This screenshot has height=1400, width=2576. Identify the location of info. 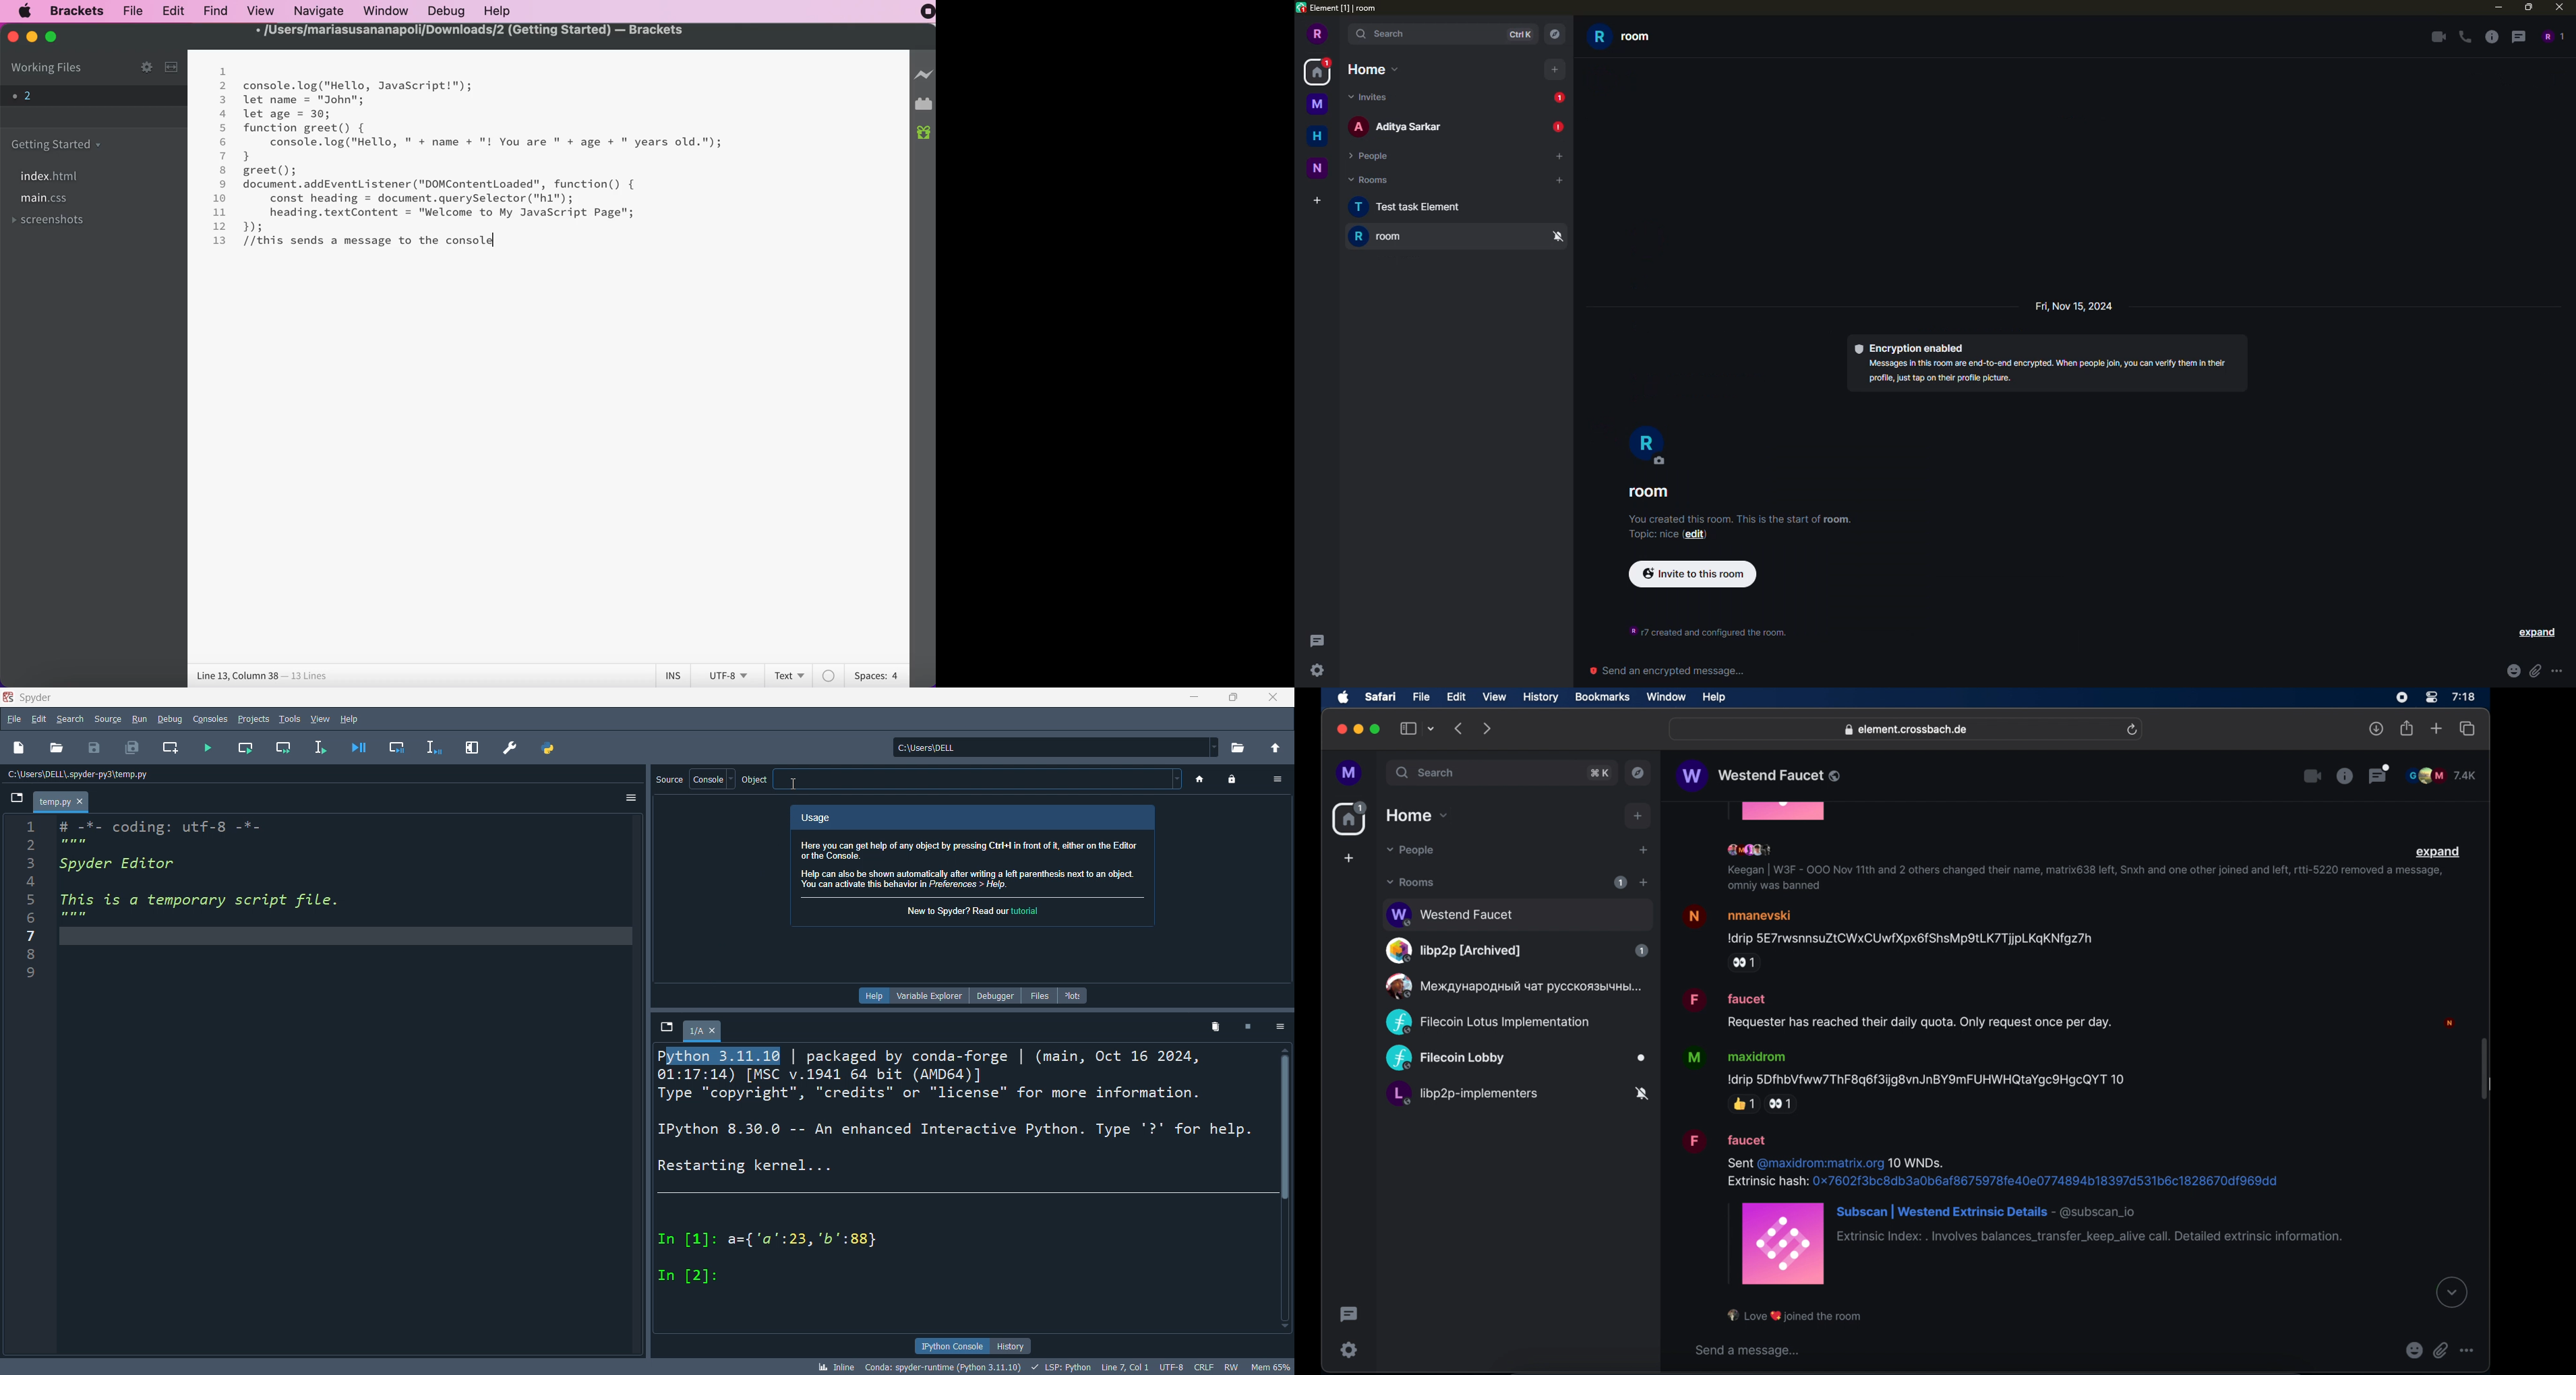
(2081, 879).